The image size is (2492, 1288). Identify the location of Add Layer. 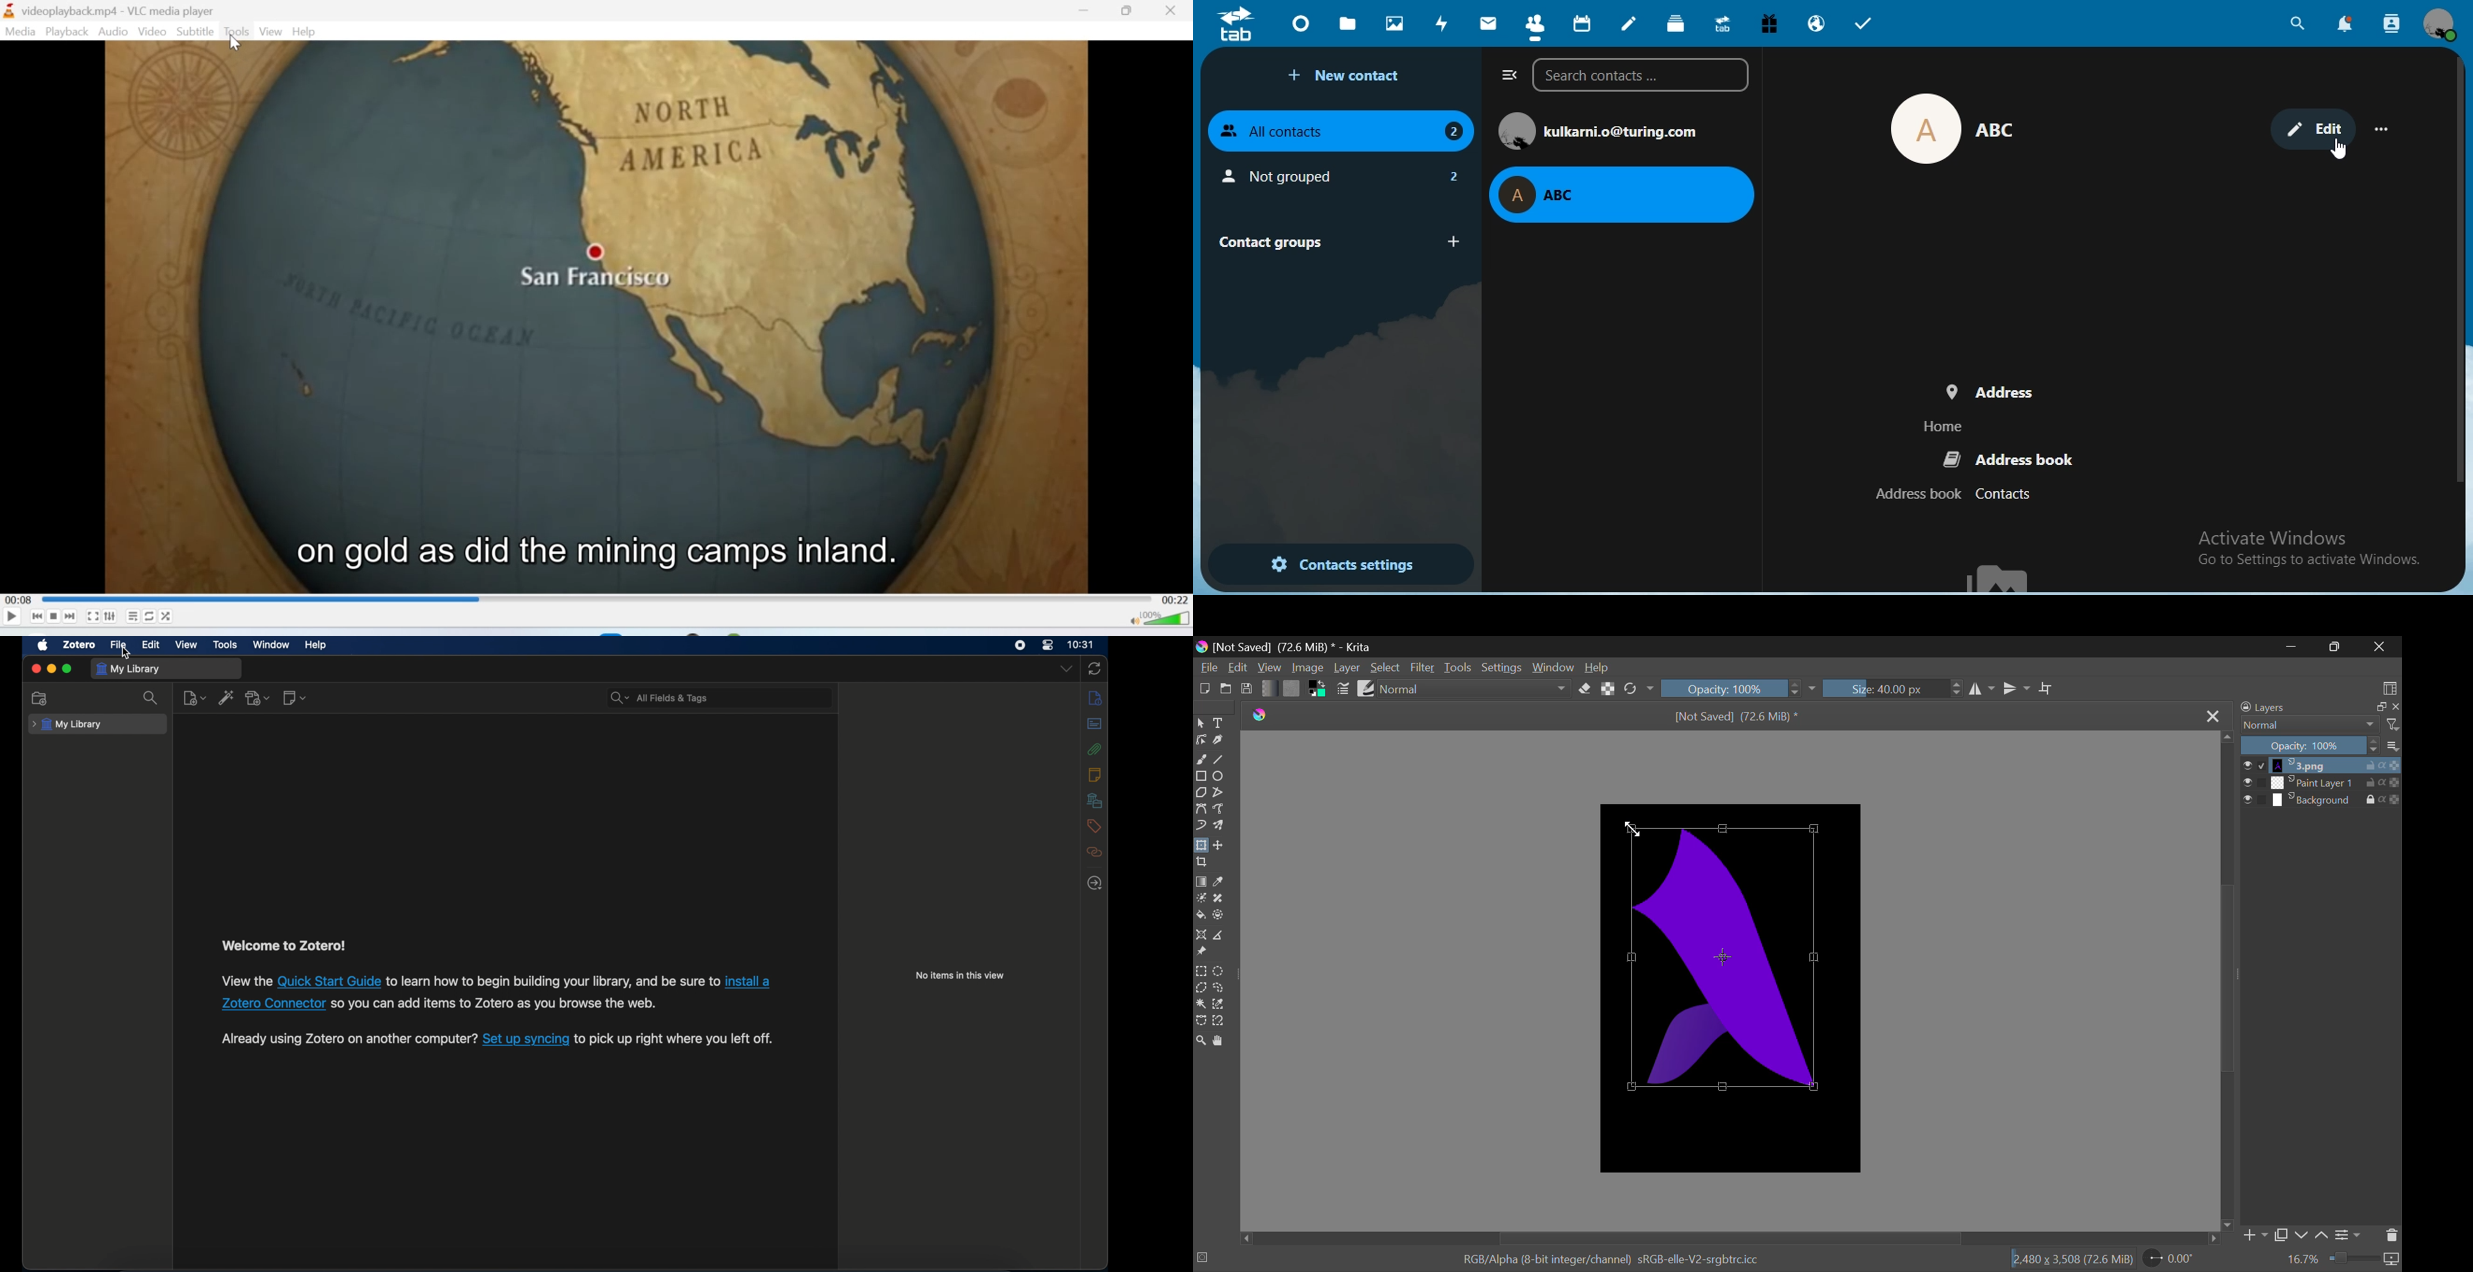
(2255, 1235).